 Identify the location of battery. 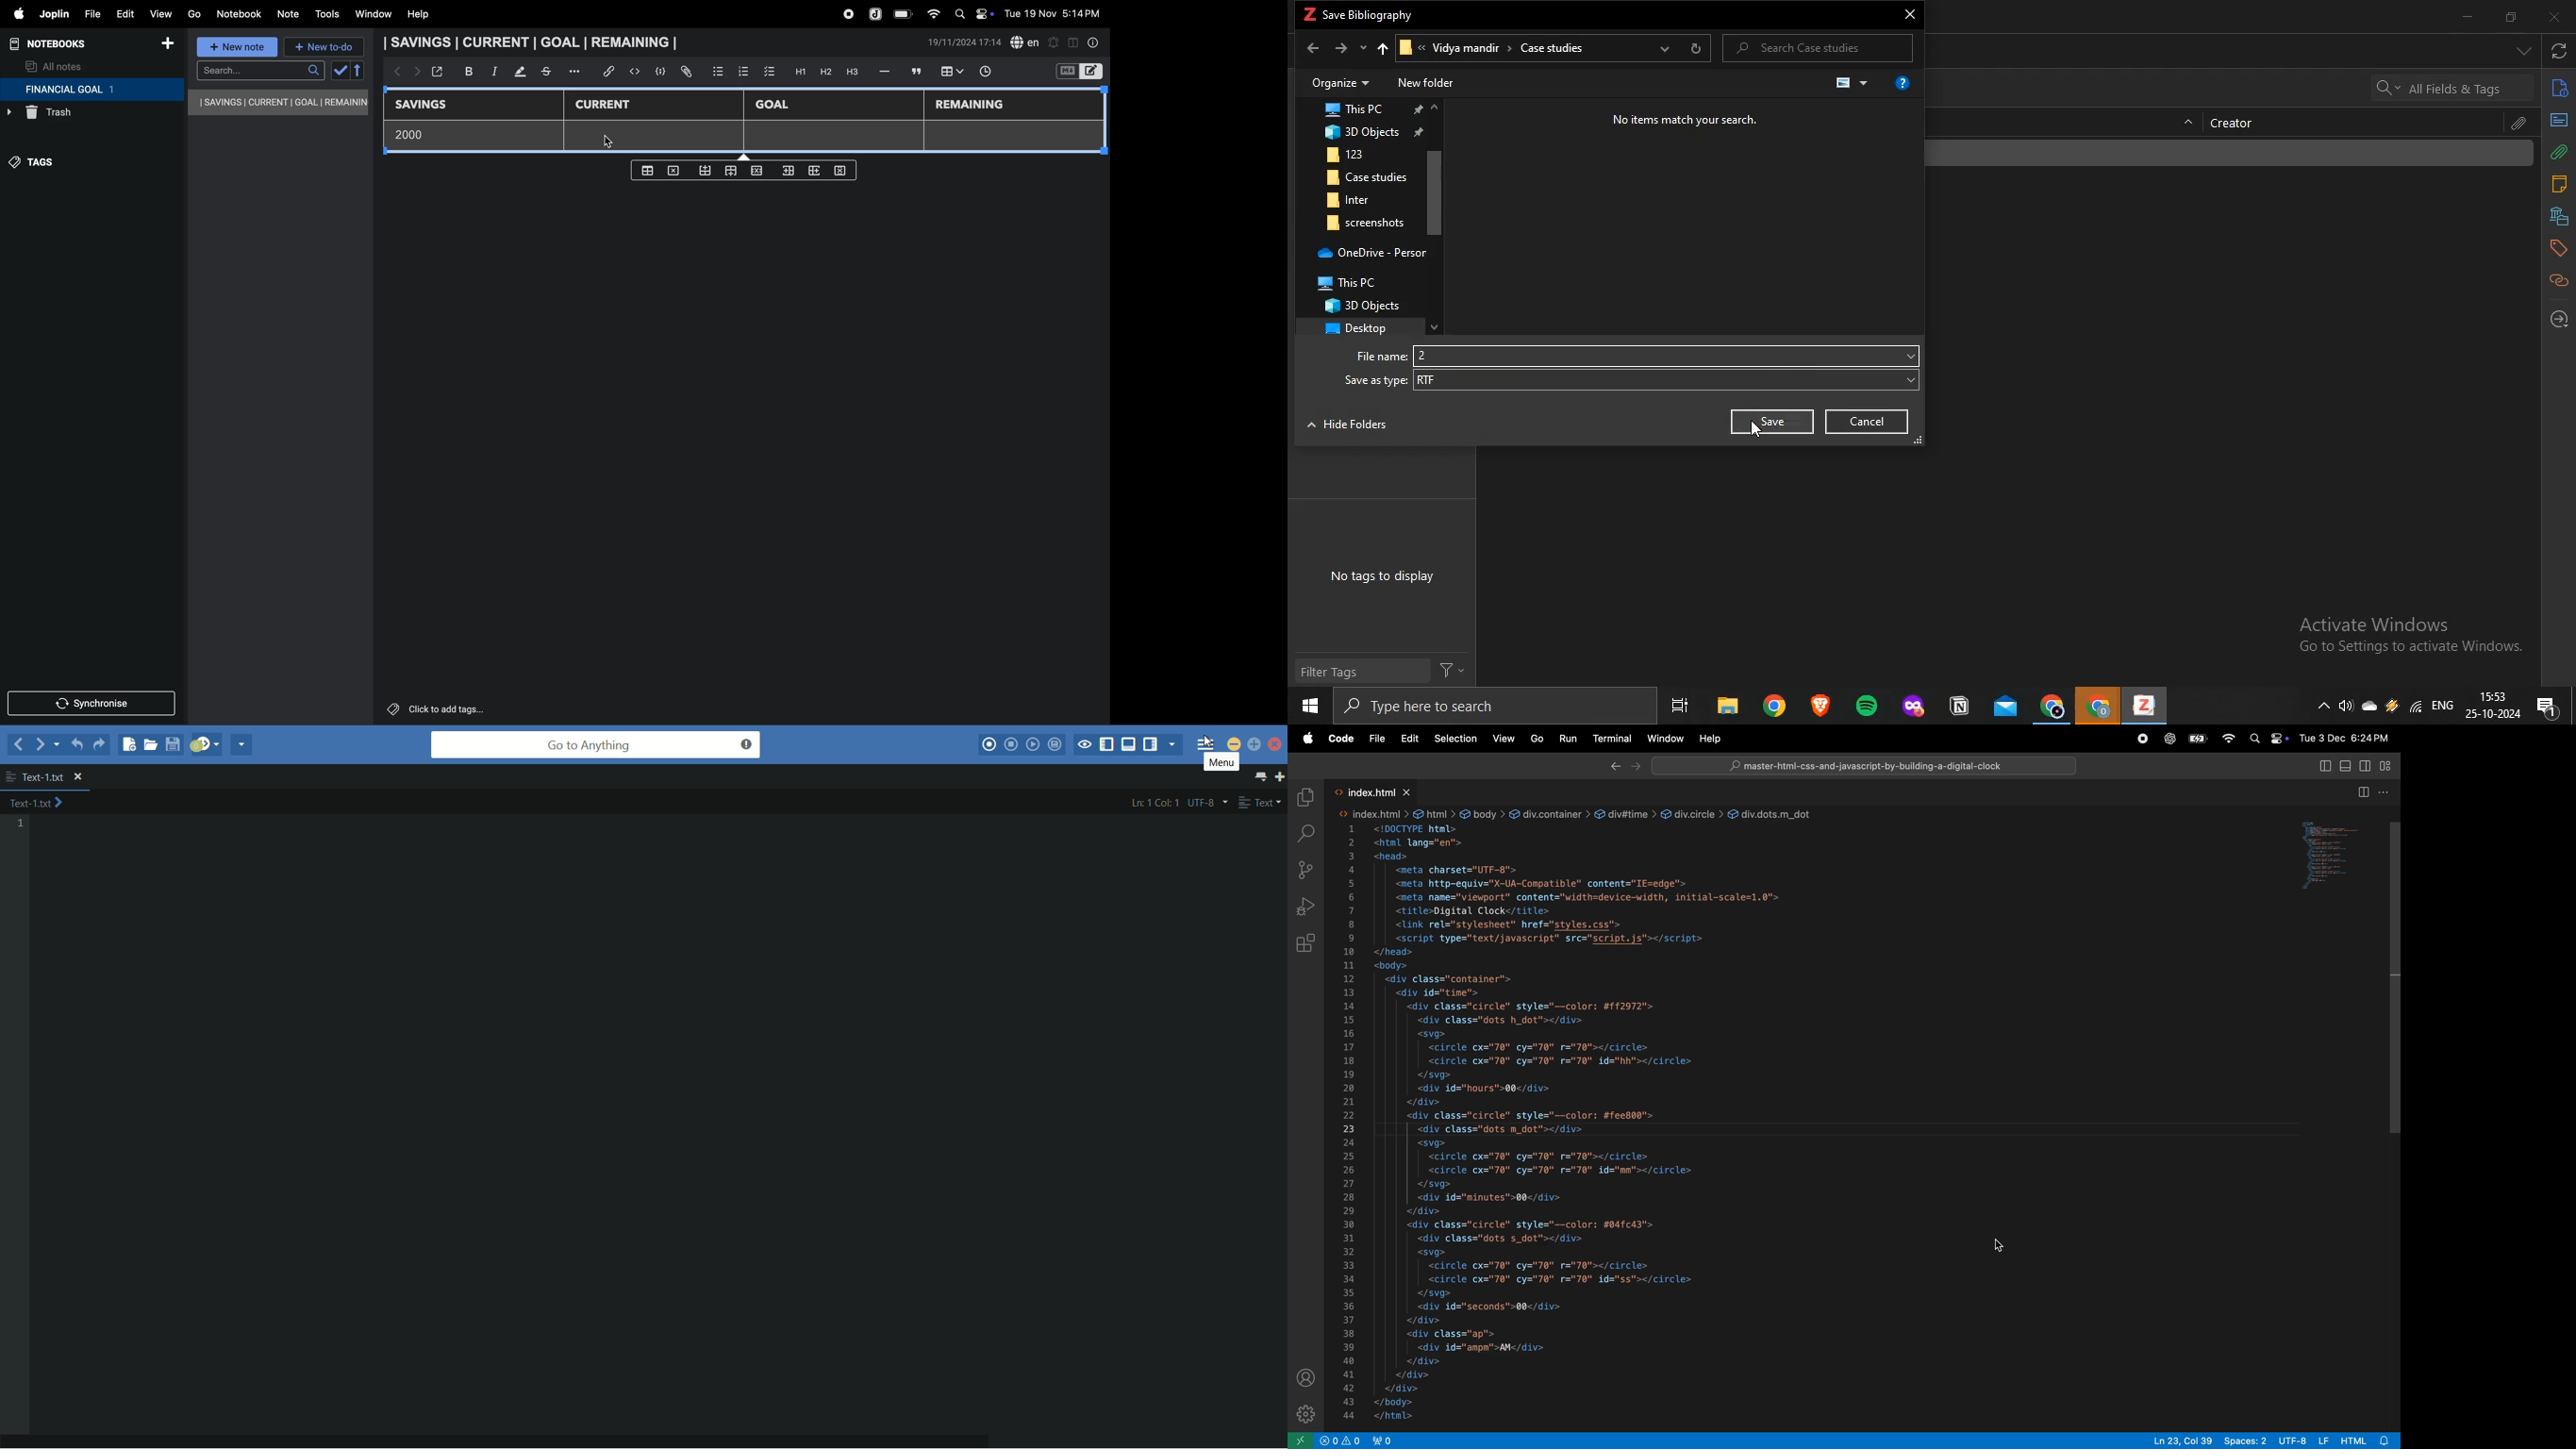
(904, 14).